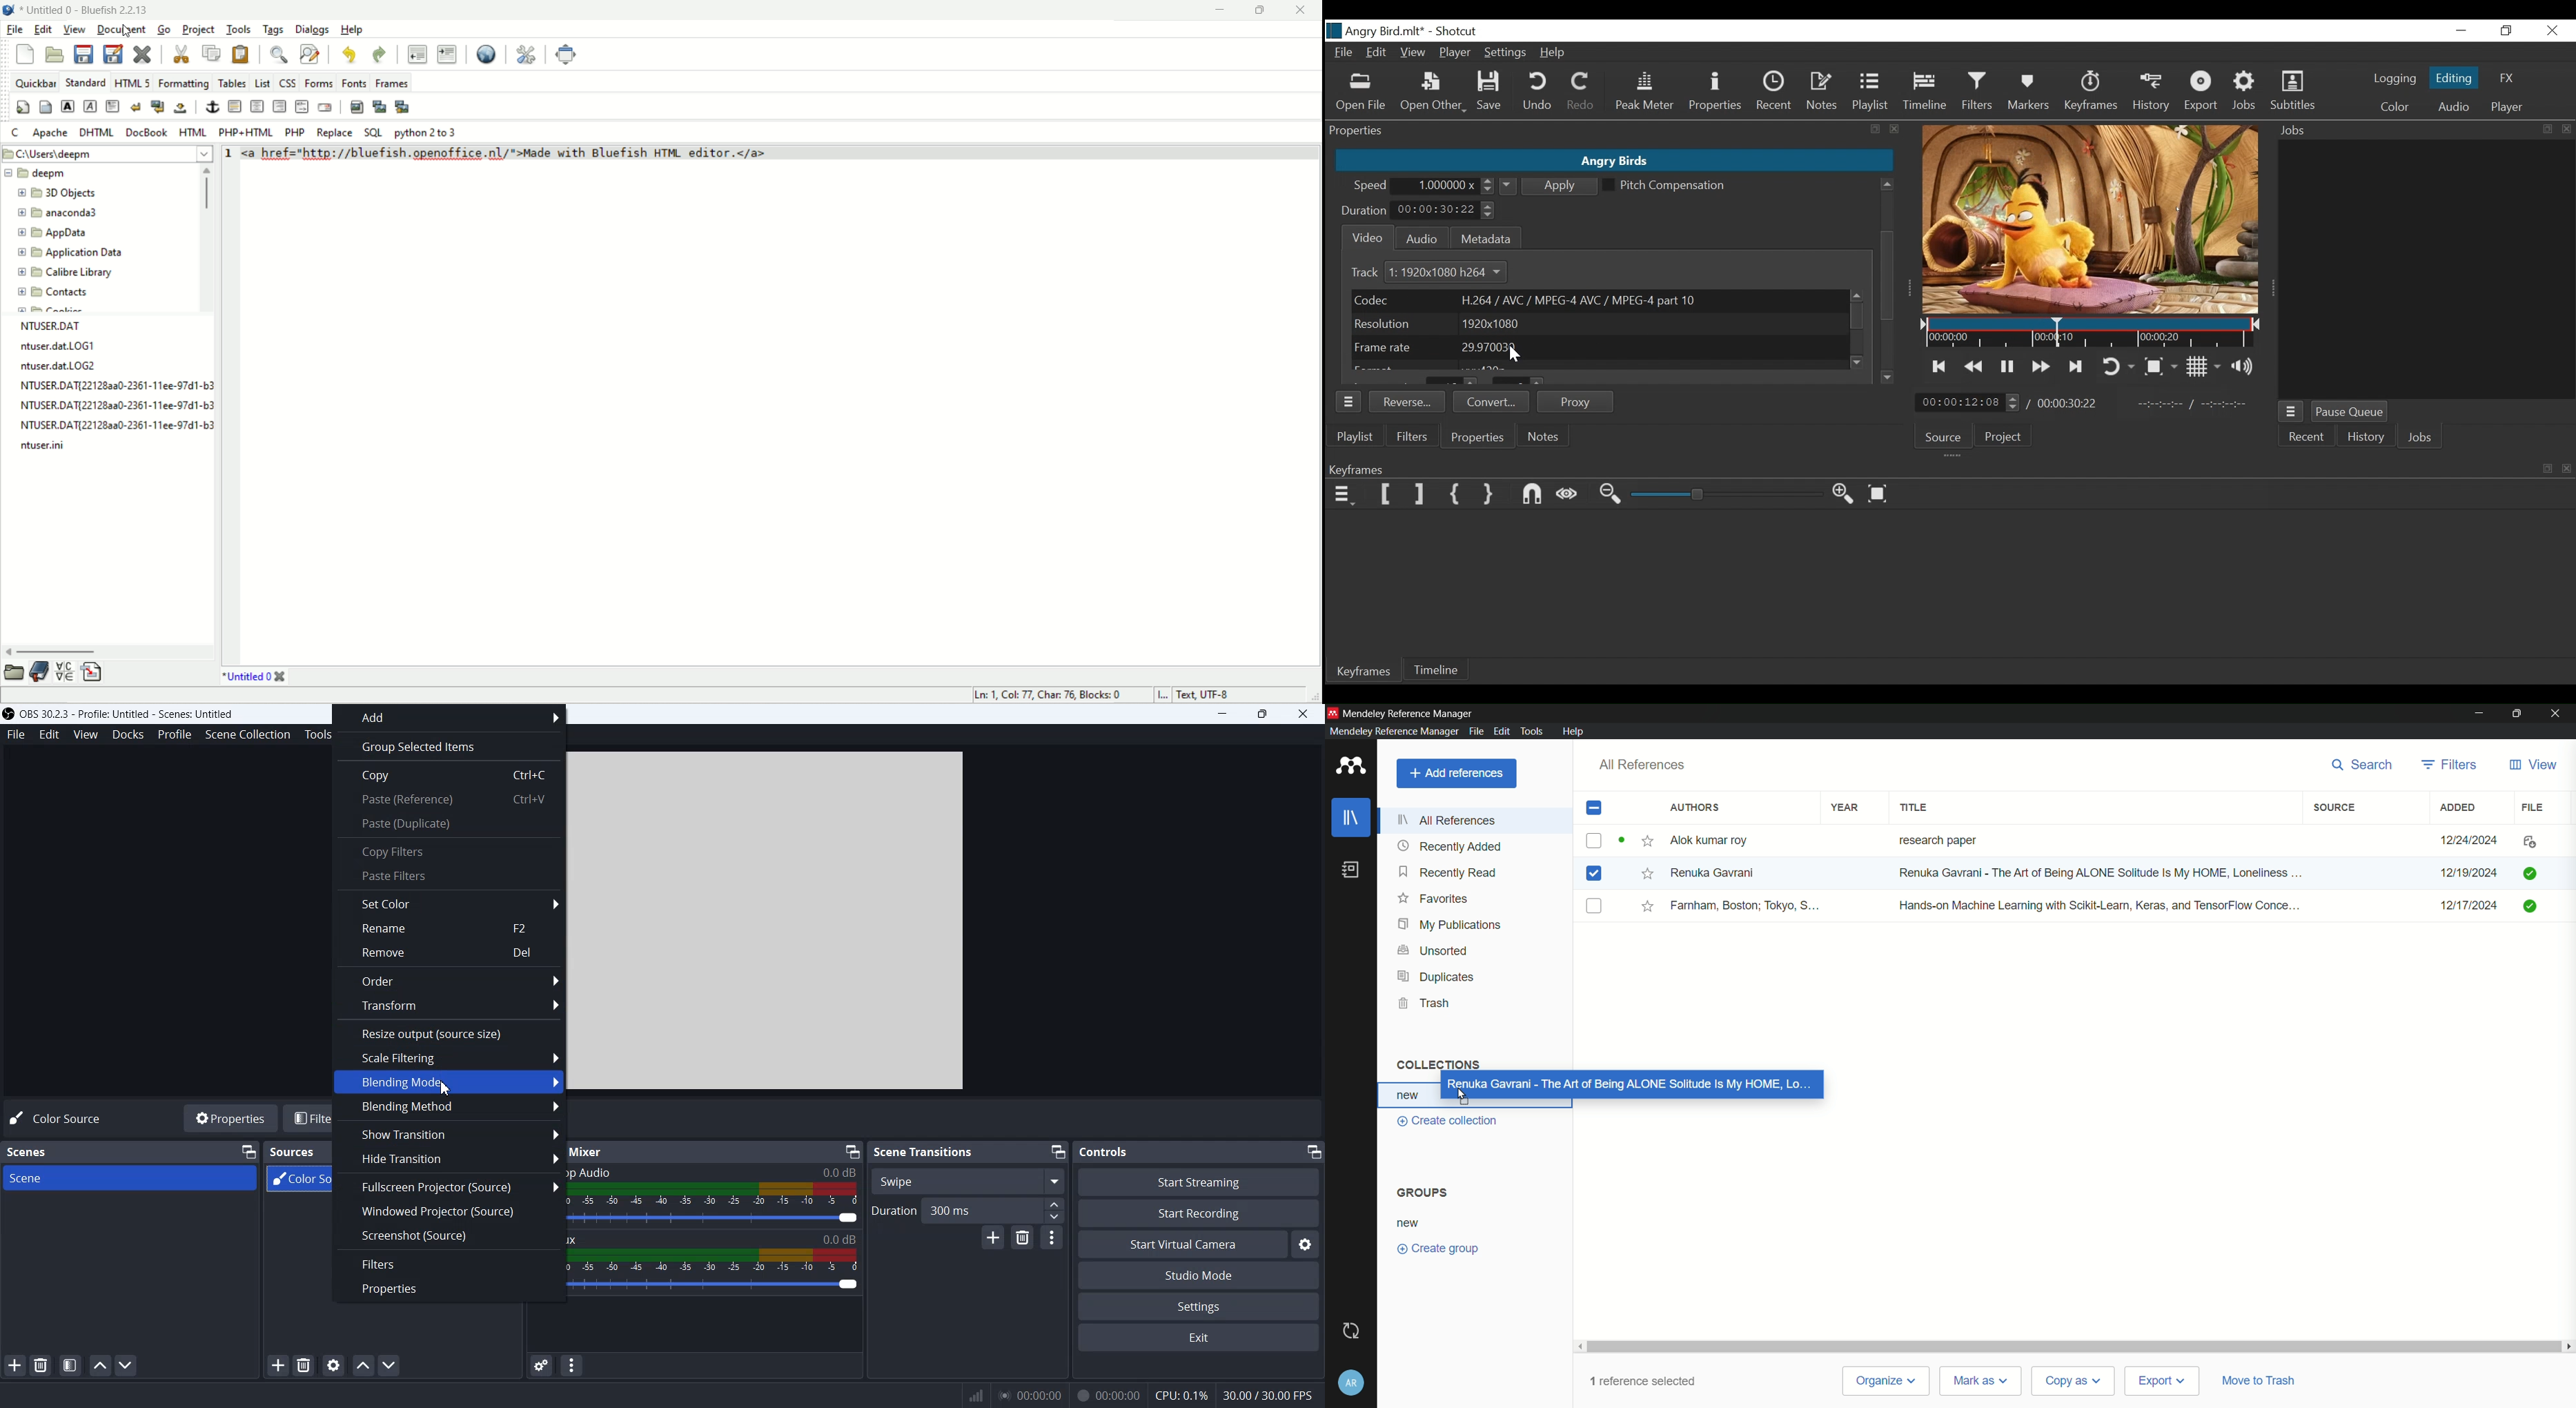 Image resolution: width=2576 pixels, height=1428 pixels. Describe the element at coordinates (287, 83) in the screenshot. I see `CSS` at that location.